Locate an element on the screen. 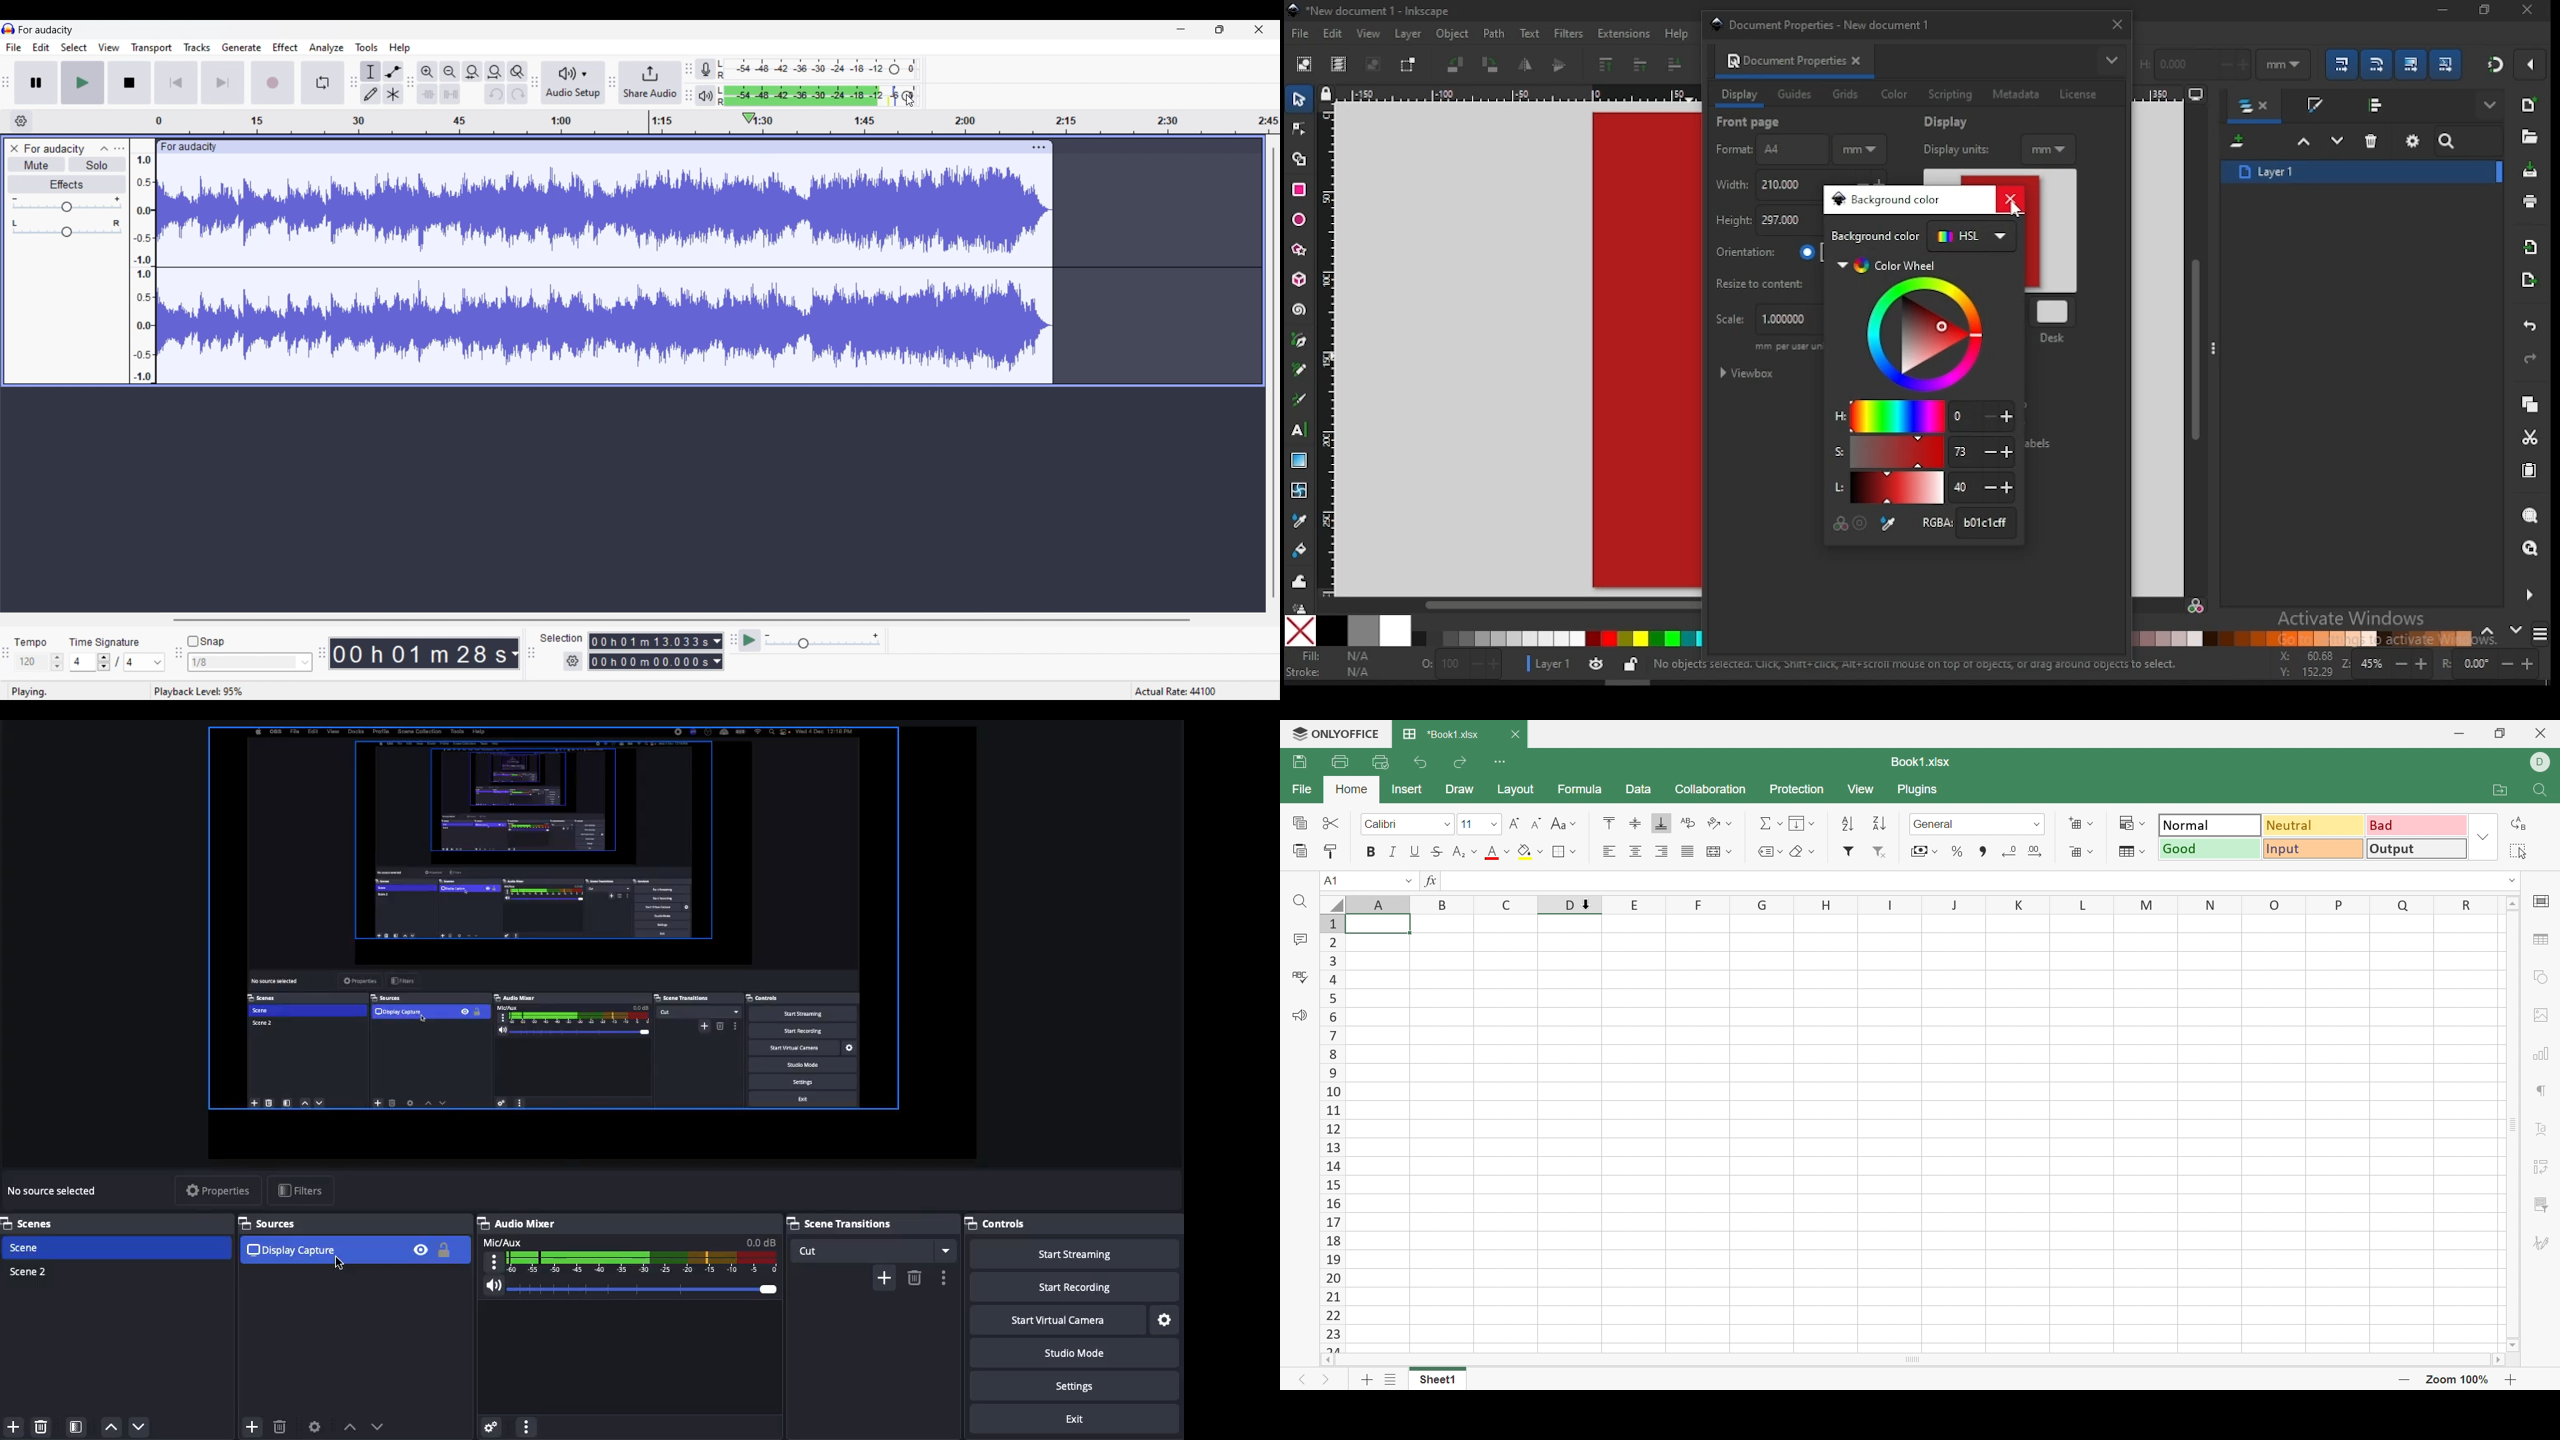 Image resolution: width=2576 pixels, height=1456 pixels. open export is located at coordinates (2528, 279).